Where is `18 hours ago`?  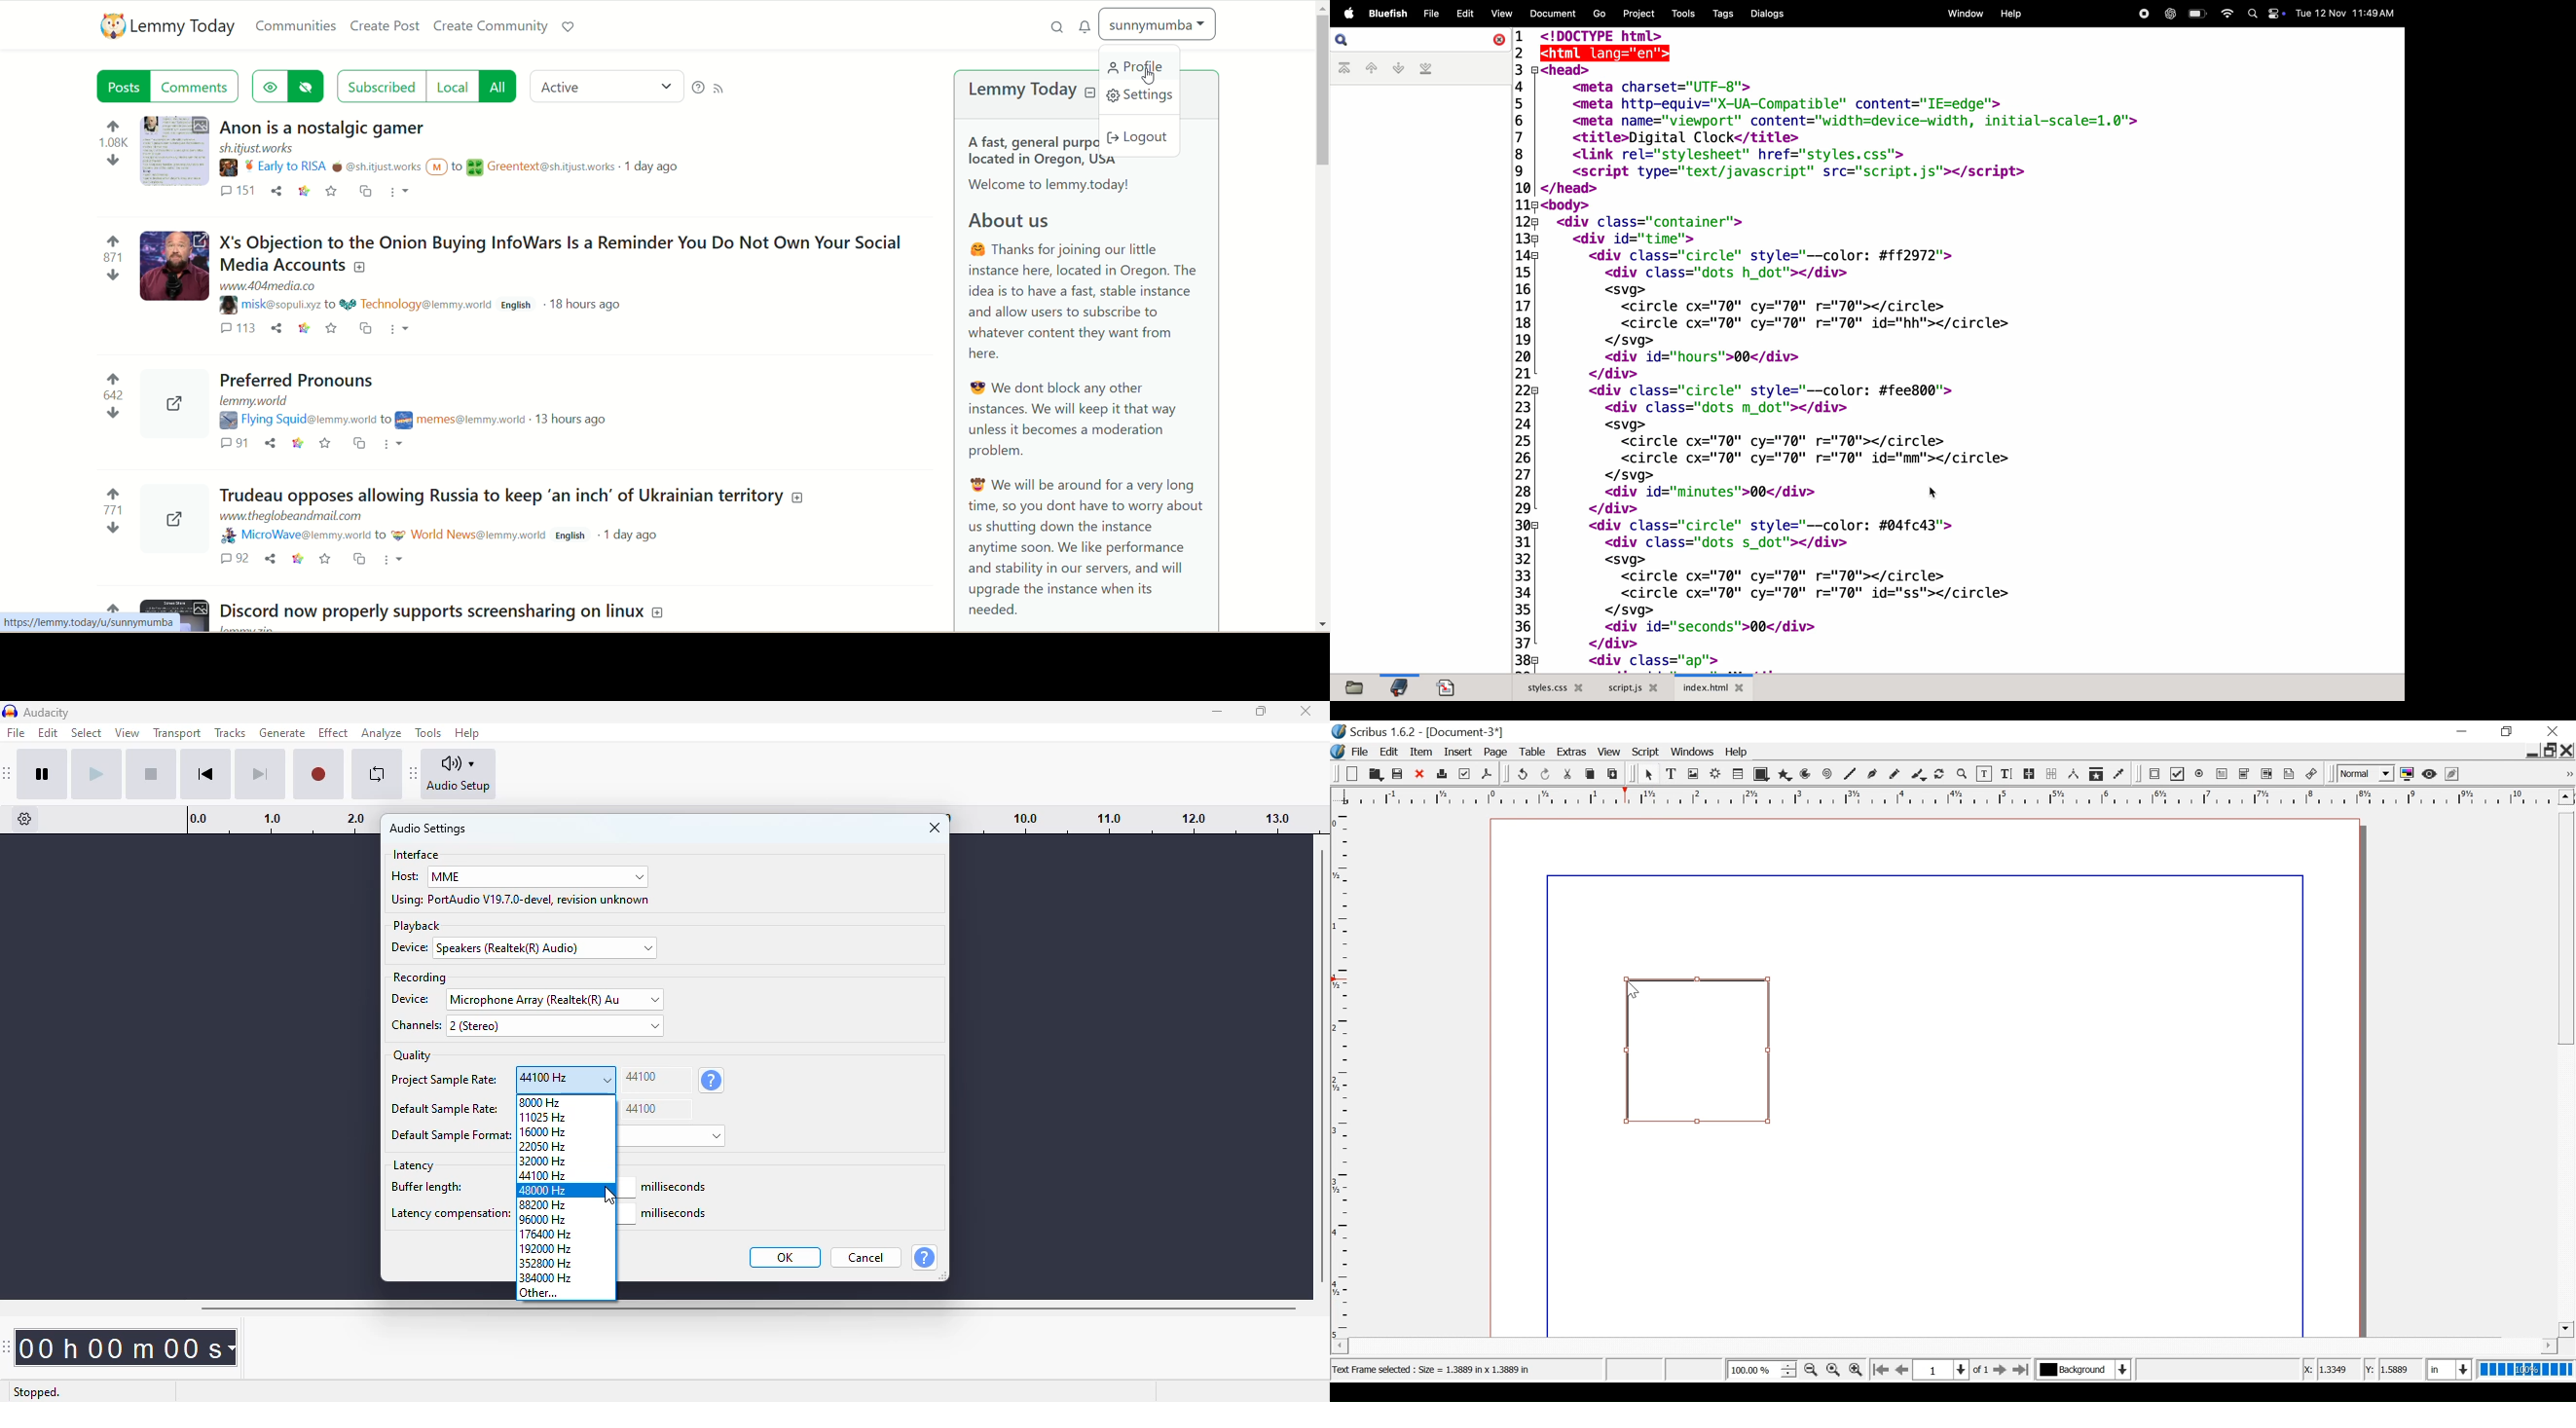 18 hours ago is located at coordinates (589, 303).